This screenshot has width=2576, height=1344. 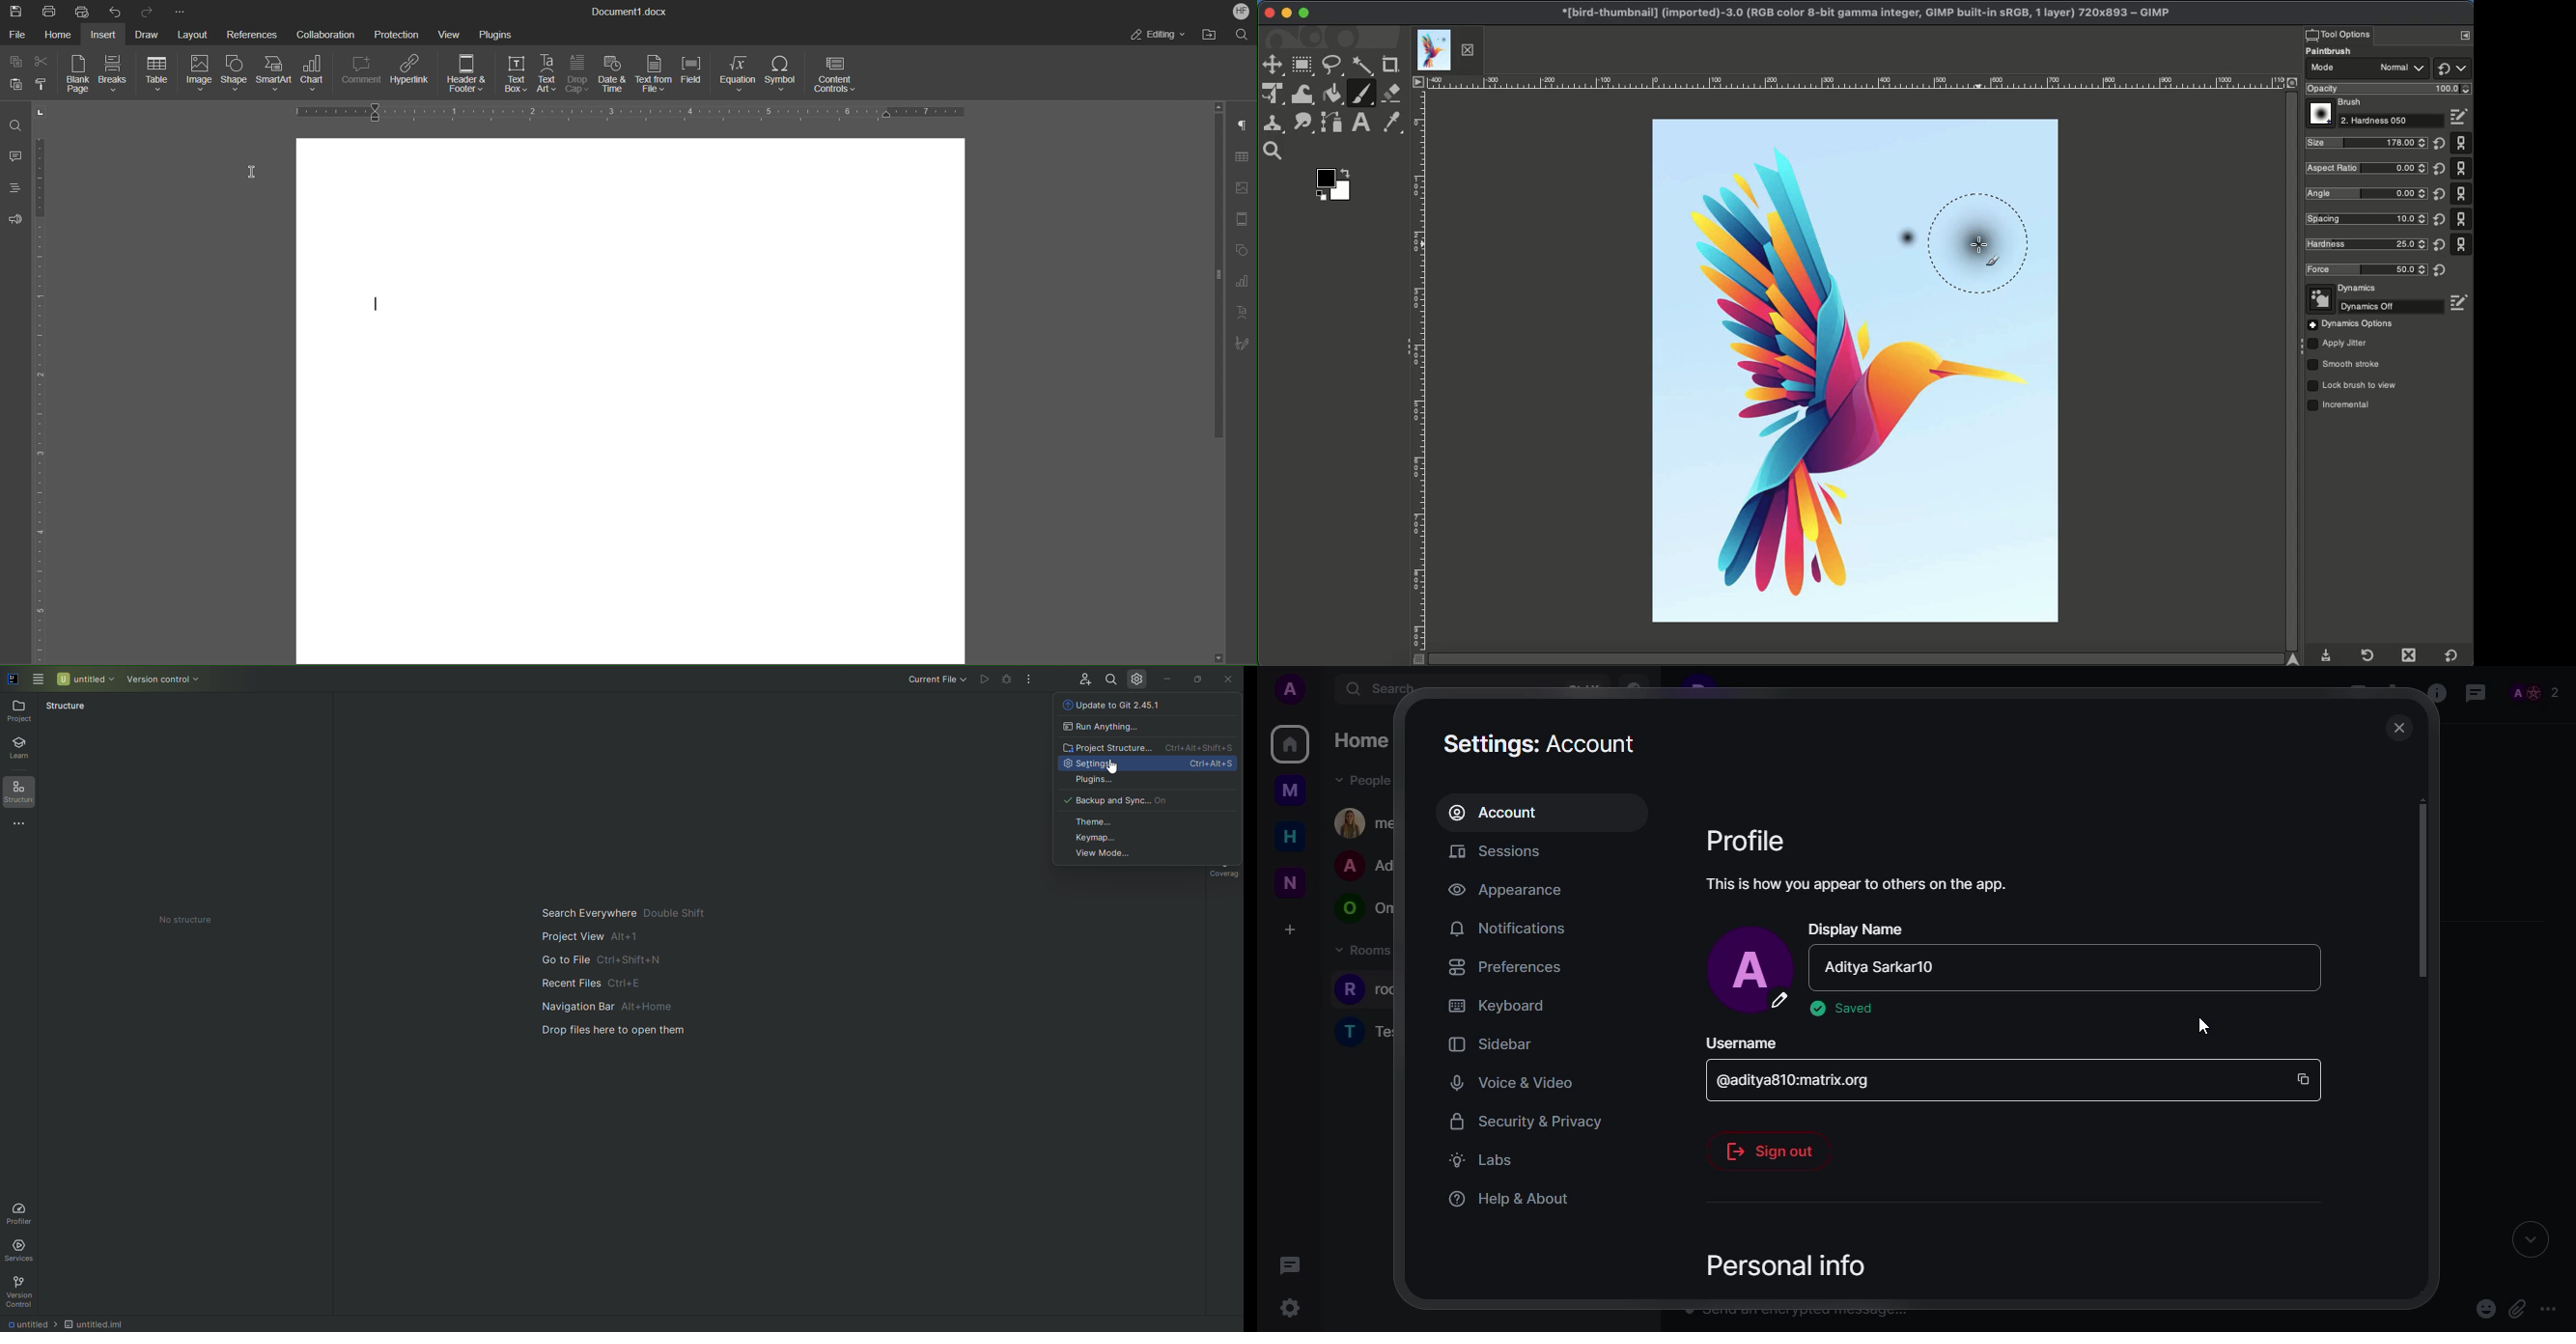 I want to click on appearance, so click(x=1507, y=890).